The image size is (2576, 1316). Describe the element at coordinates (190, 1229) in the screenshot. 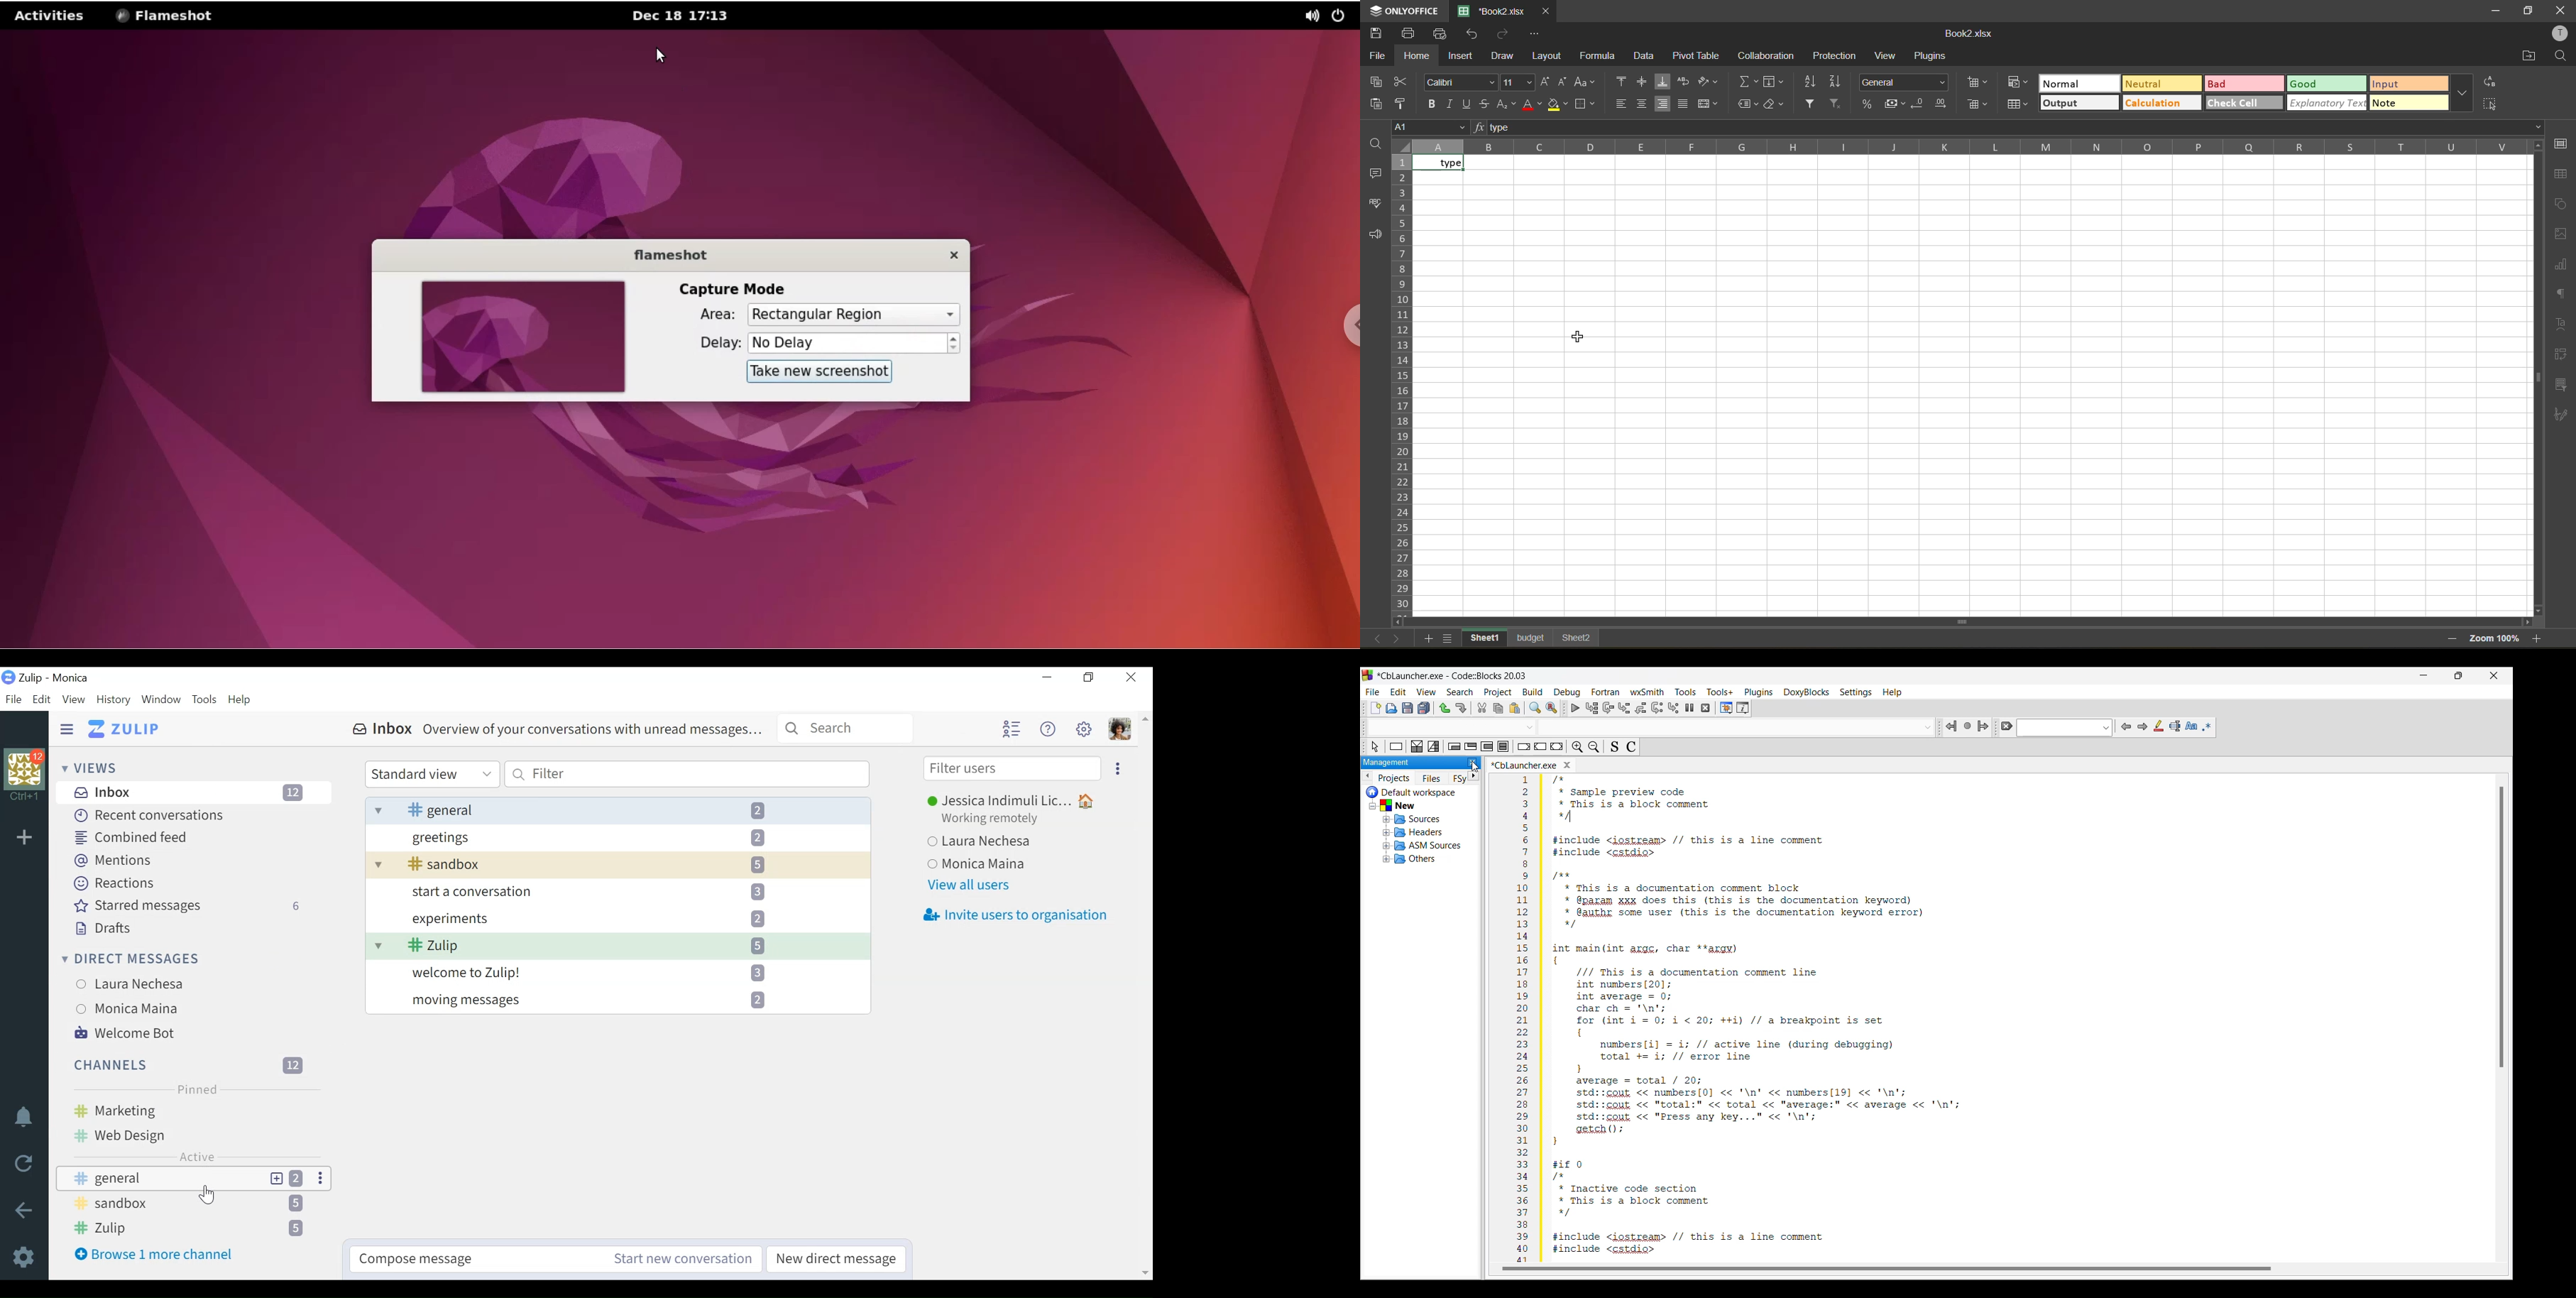

I see `Zulip 5` at that location.